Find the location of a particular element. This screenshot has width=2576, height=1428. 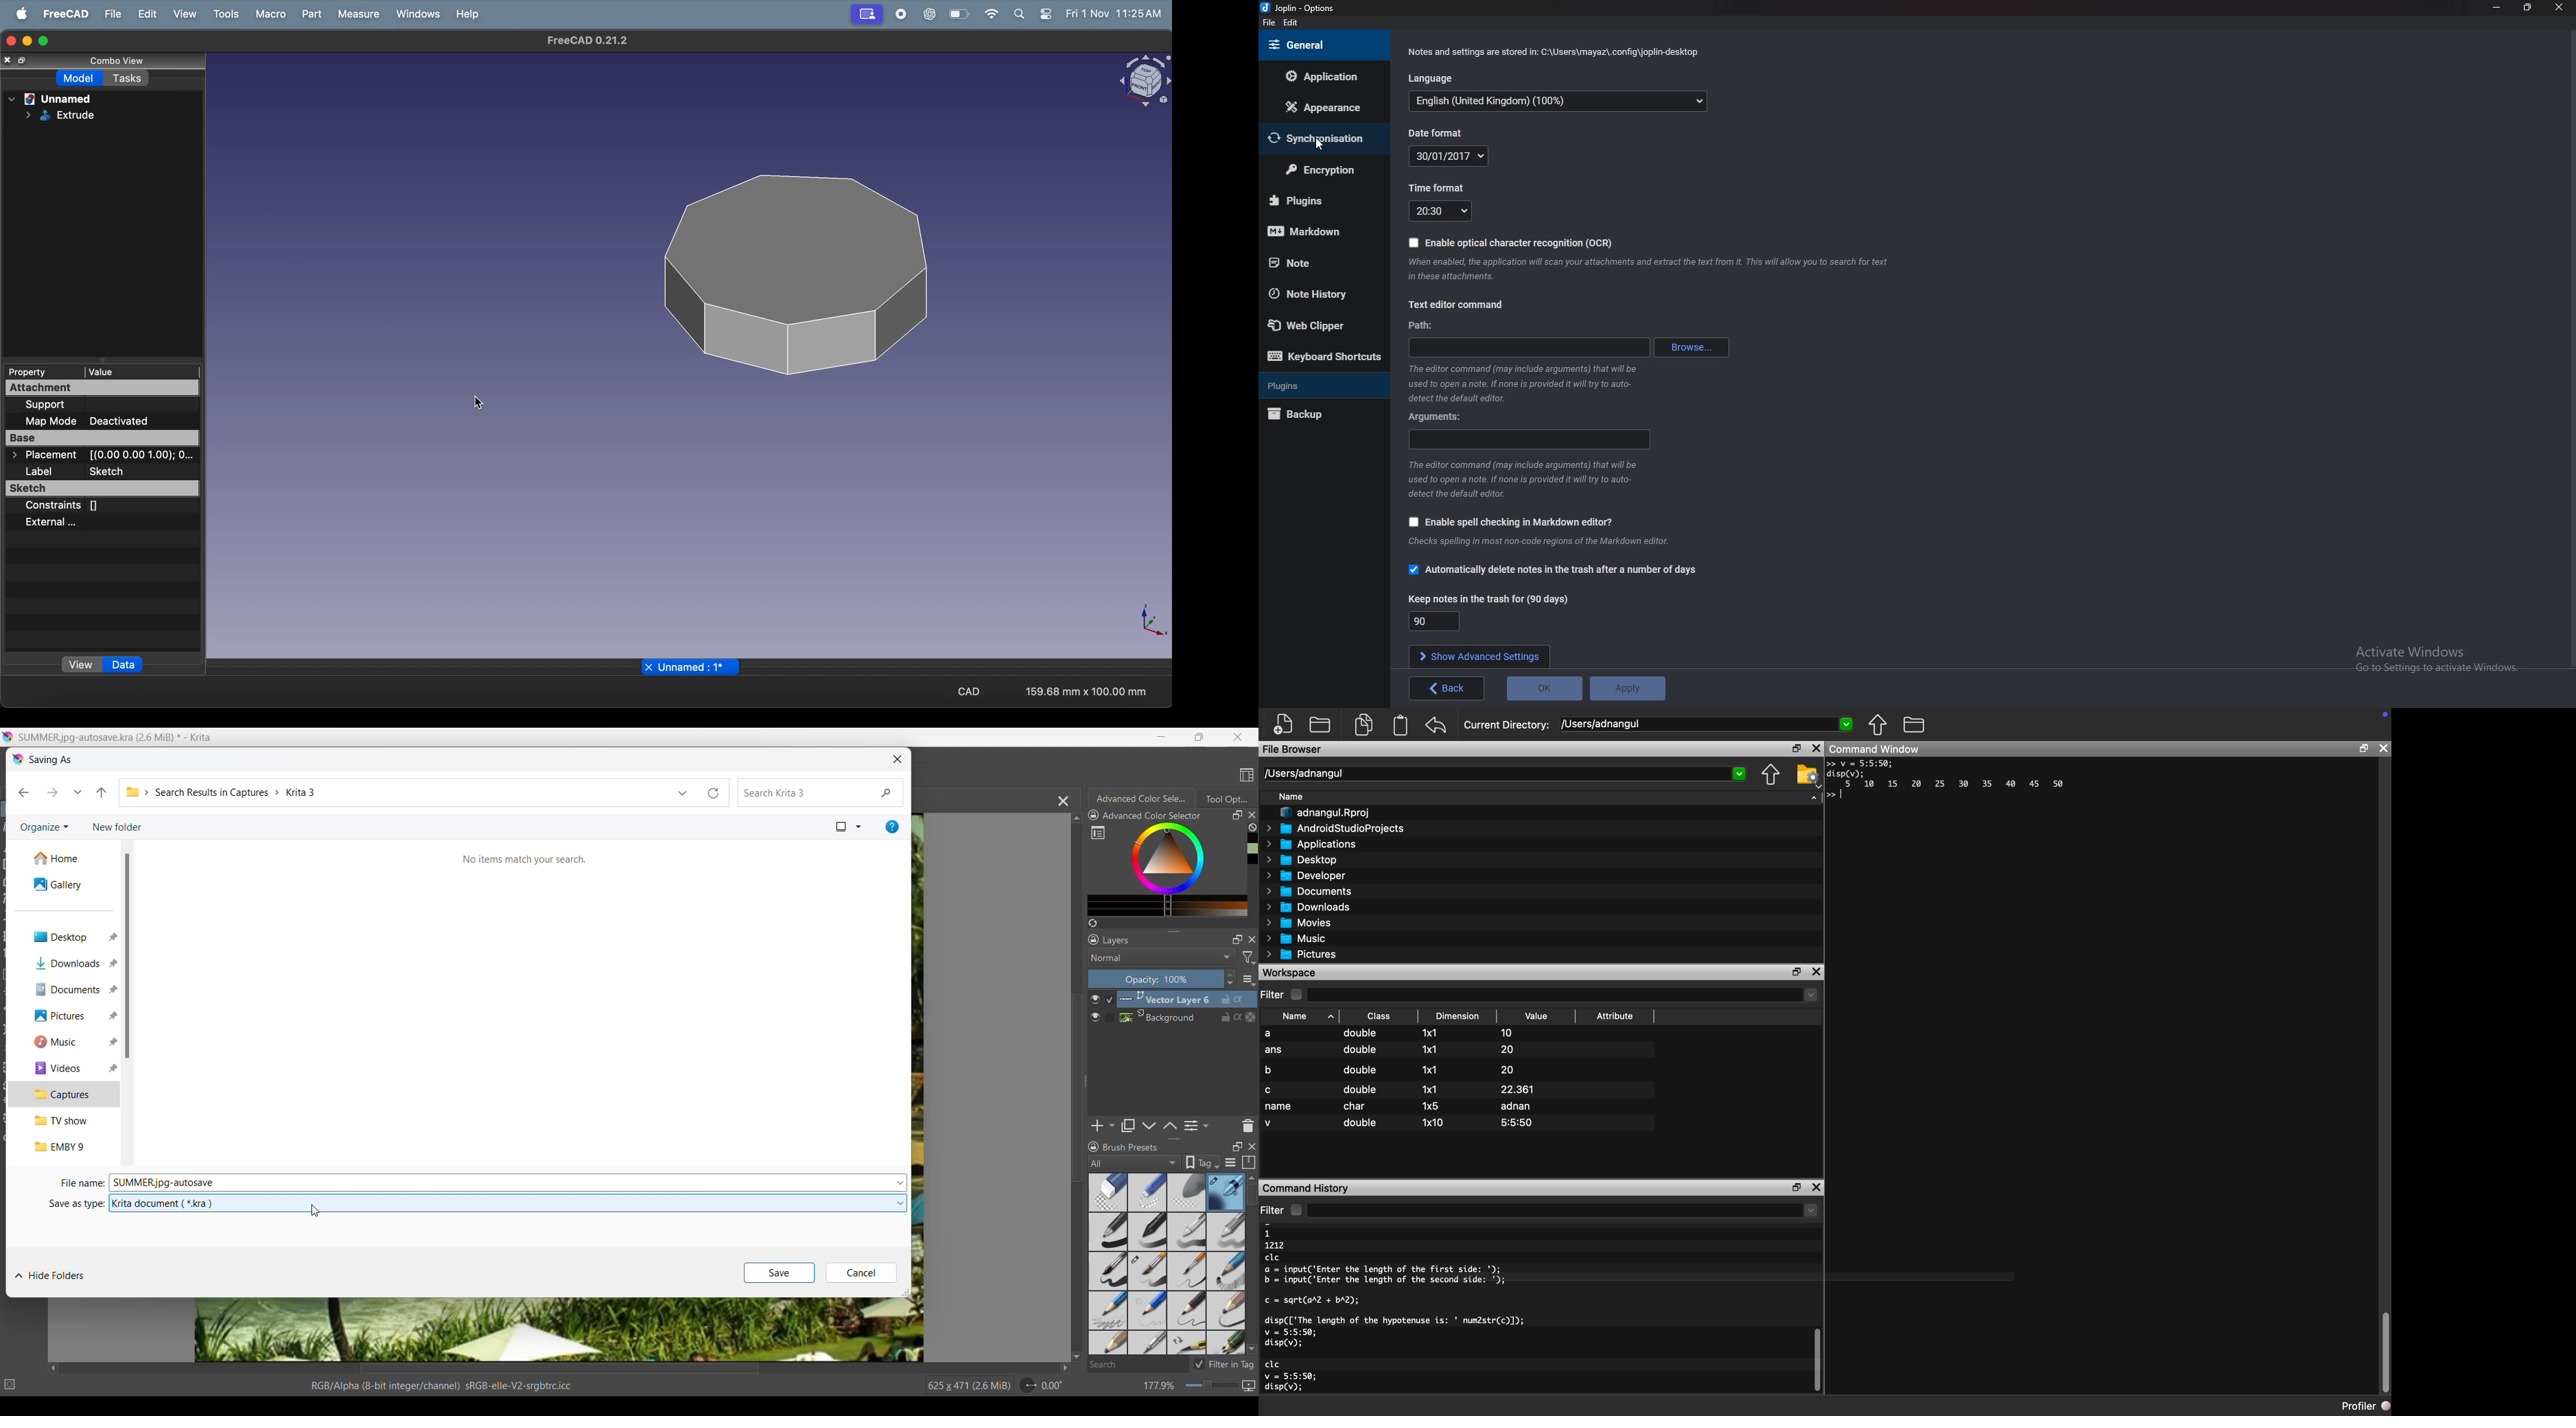

When enabled, the application will scan your attachments and extract the text from it. This will allow you to search for text
in these attachments. is located at coordinates (1651, 271).